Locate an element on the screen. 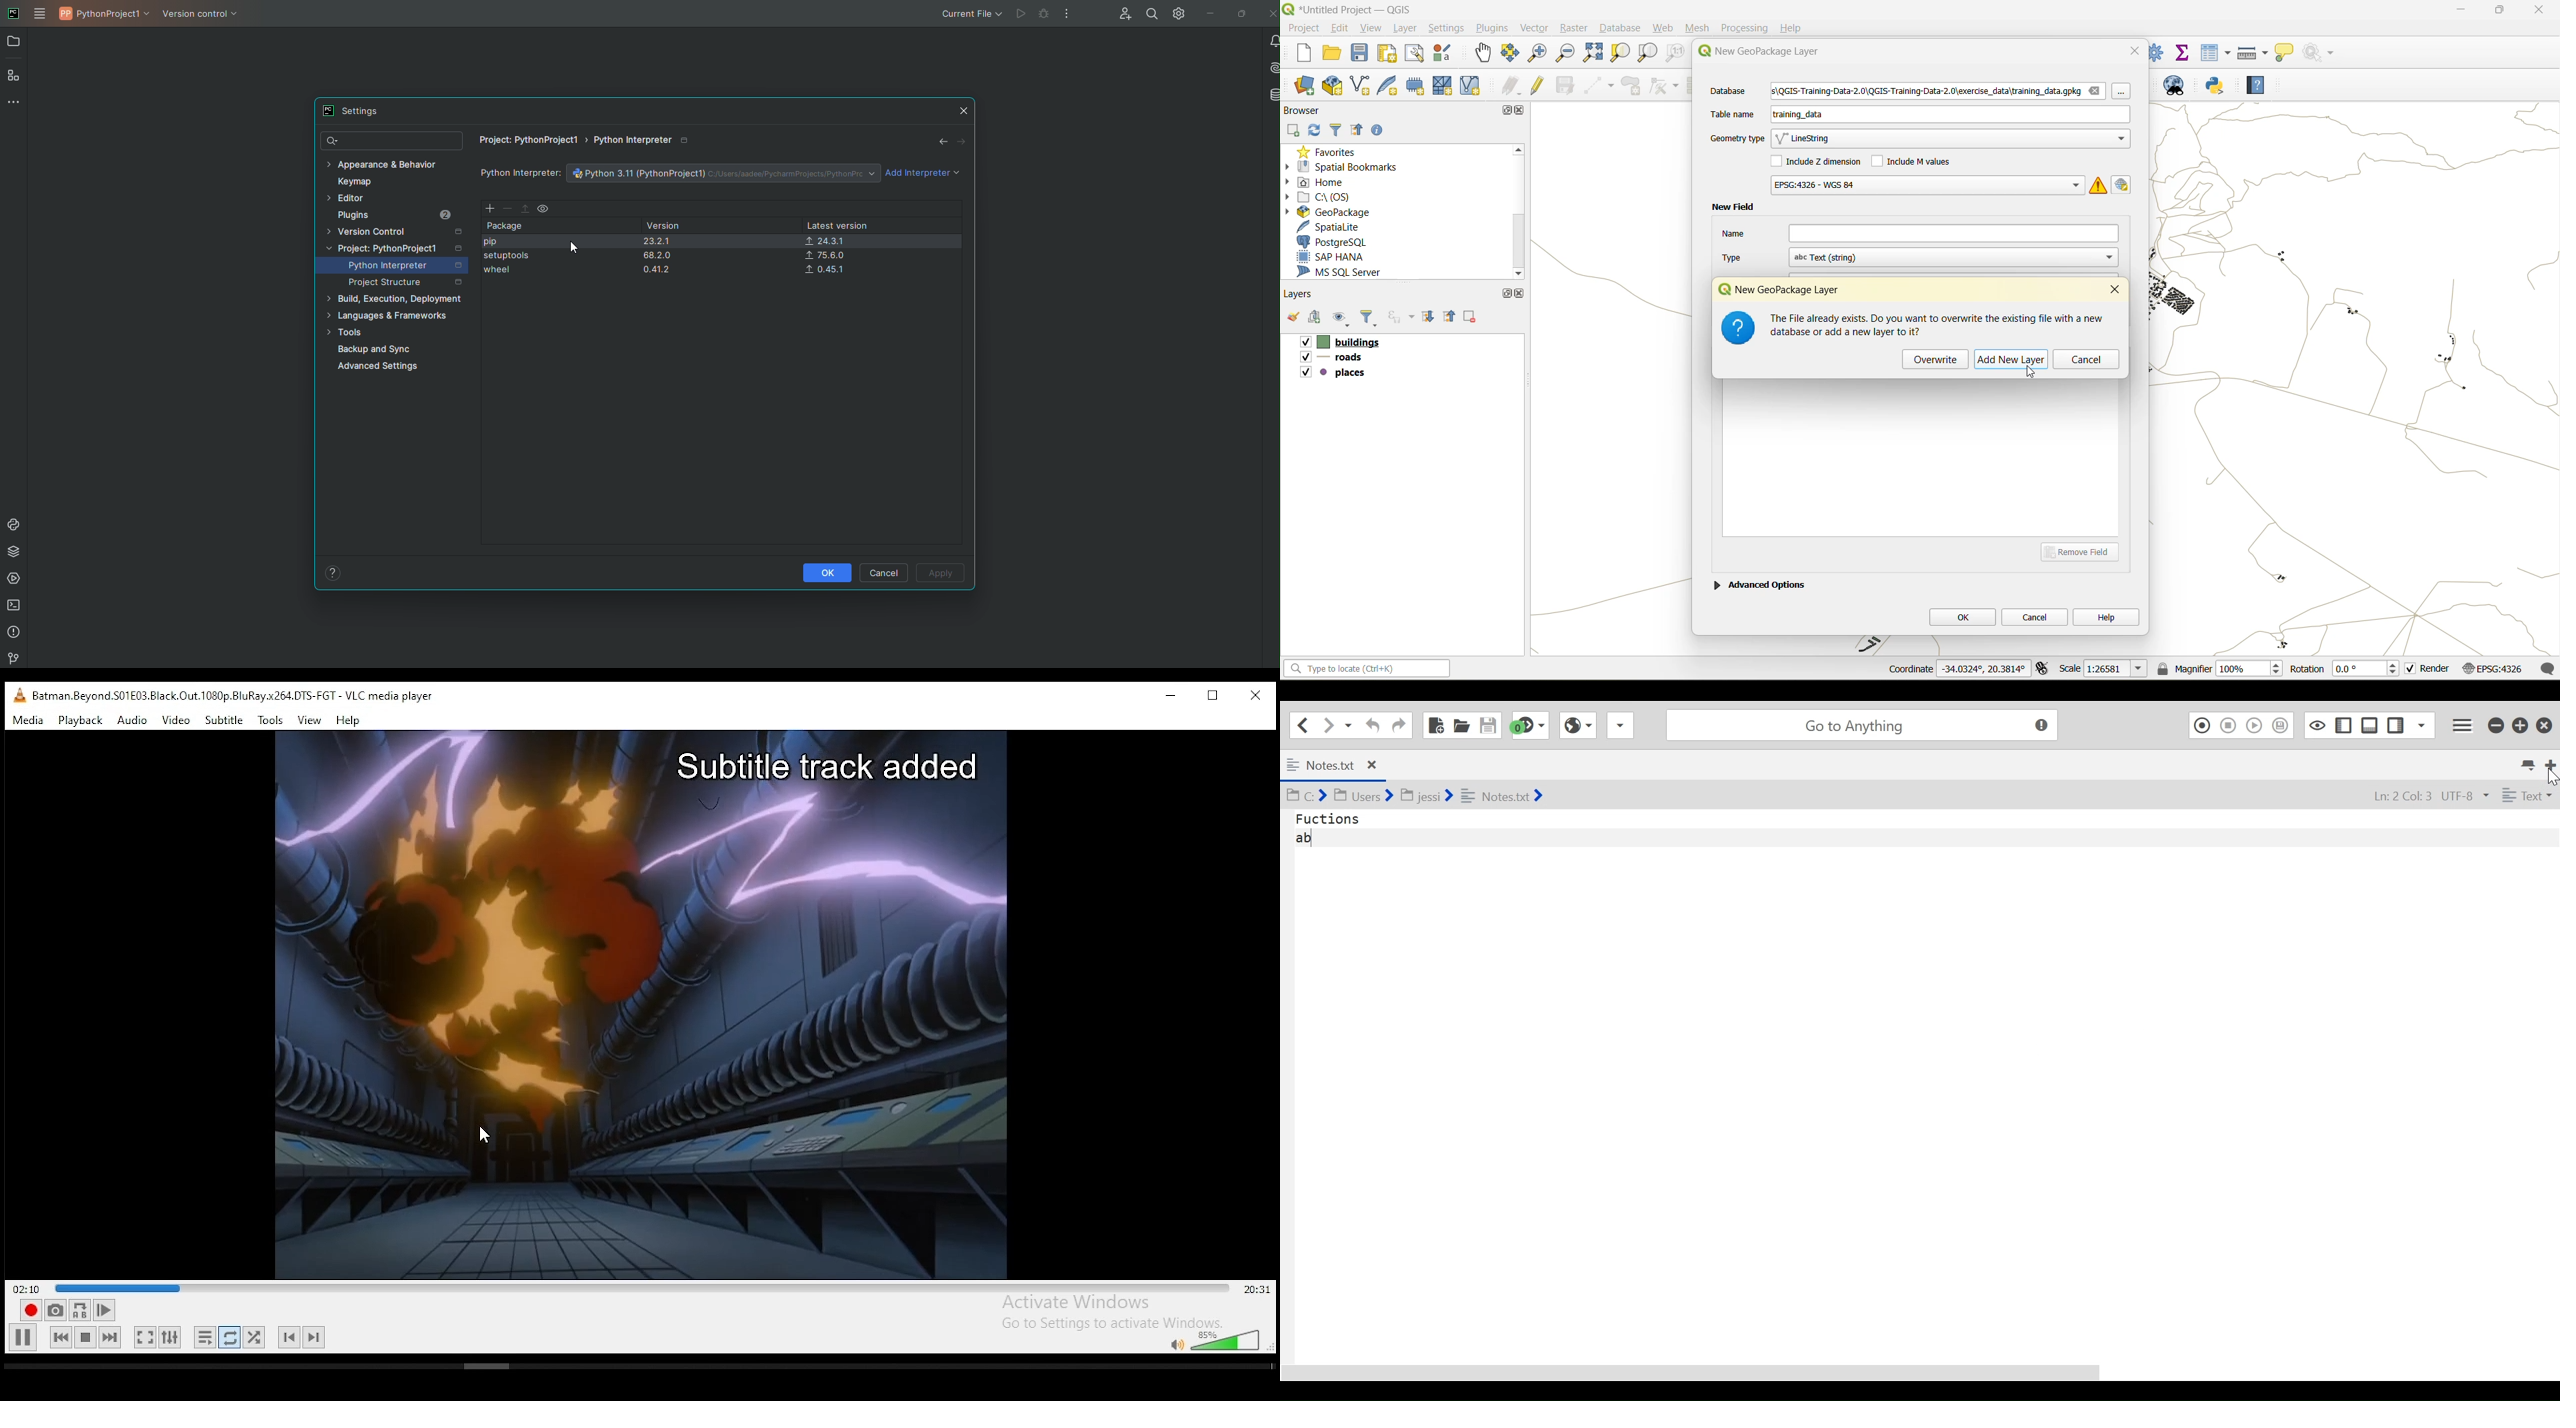 The image size is (2576, 1428). python is located at coordinates (2215, 87).